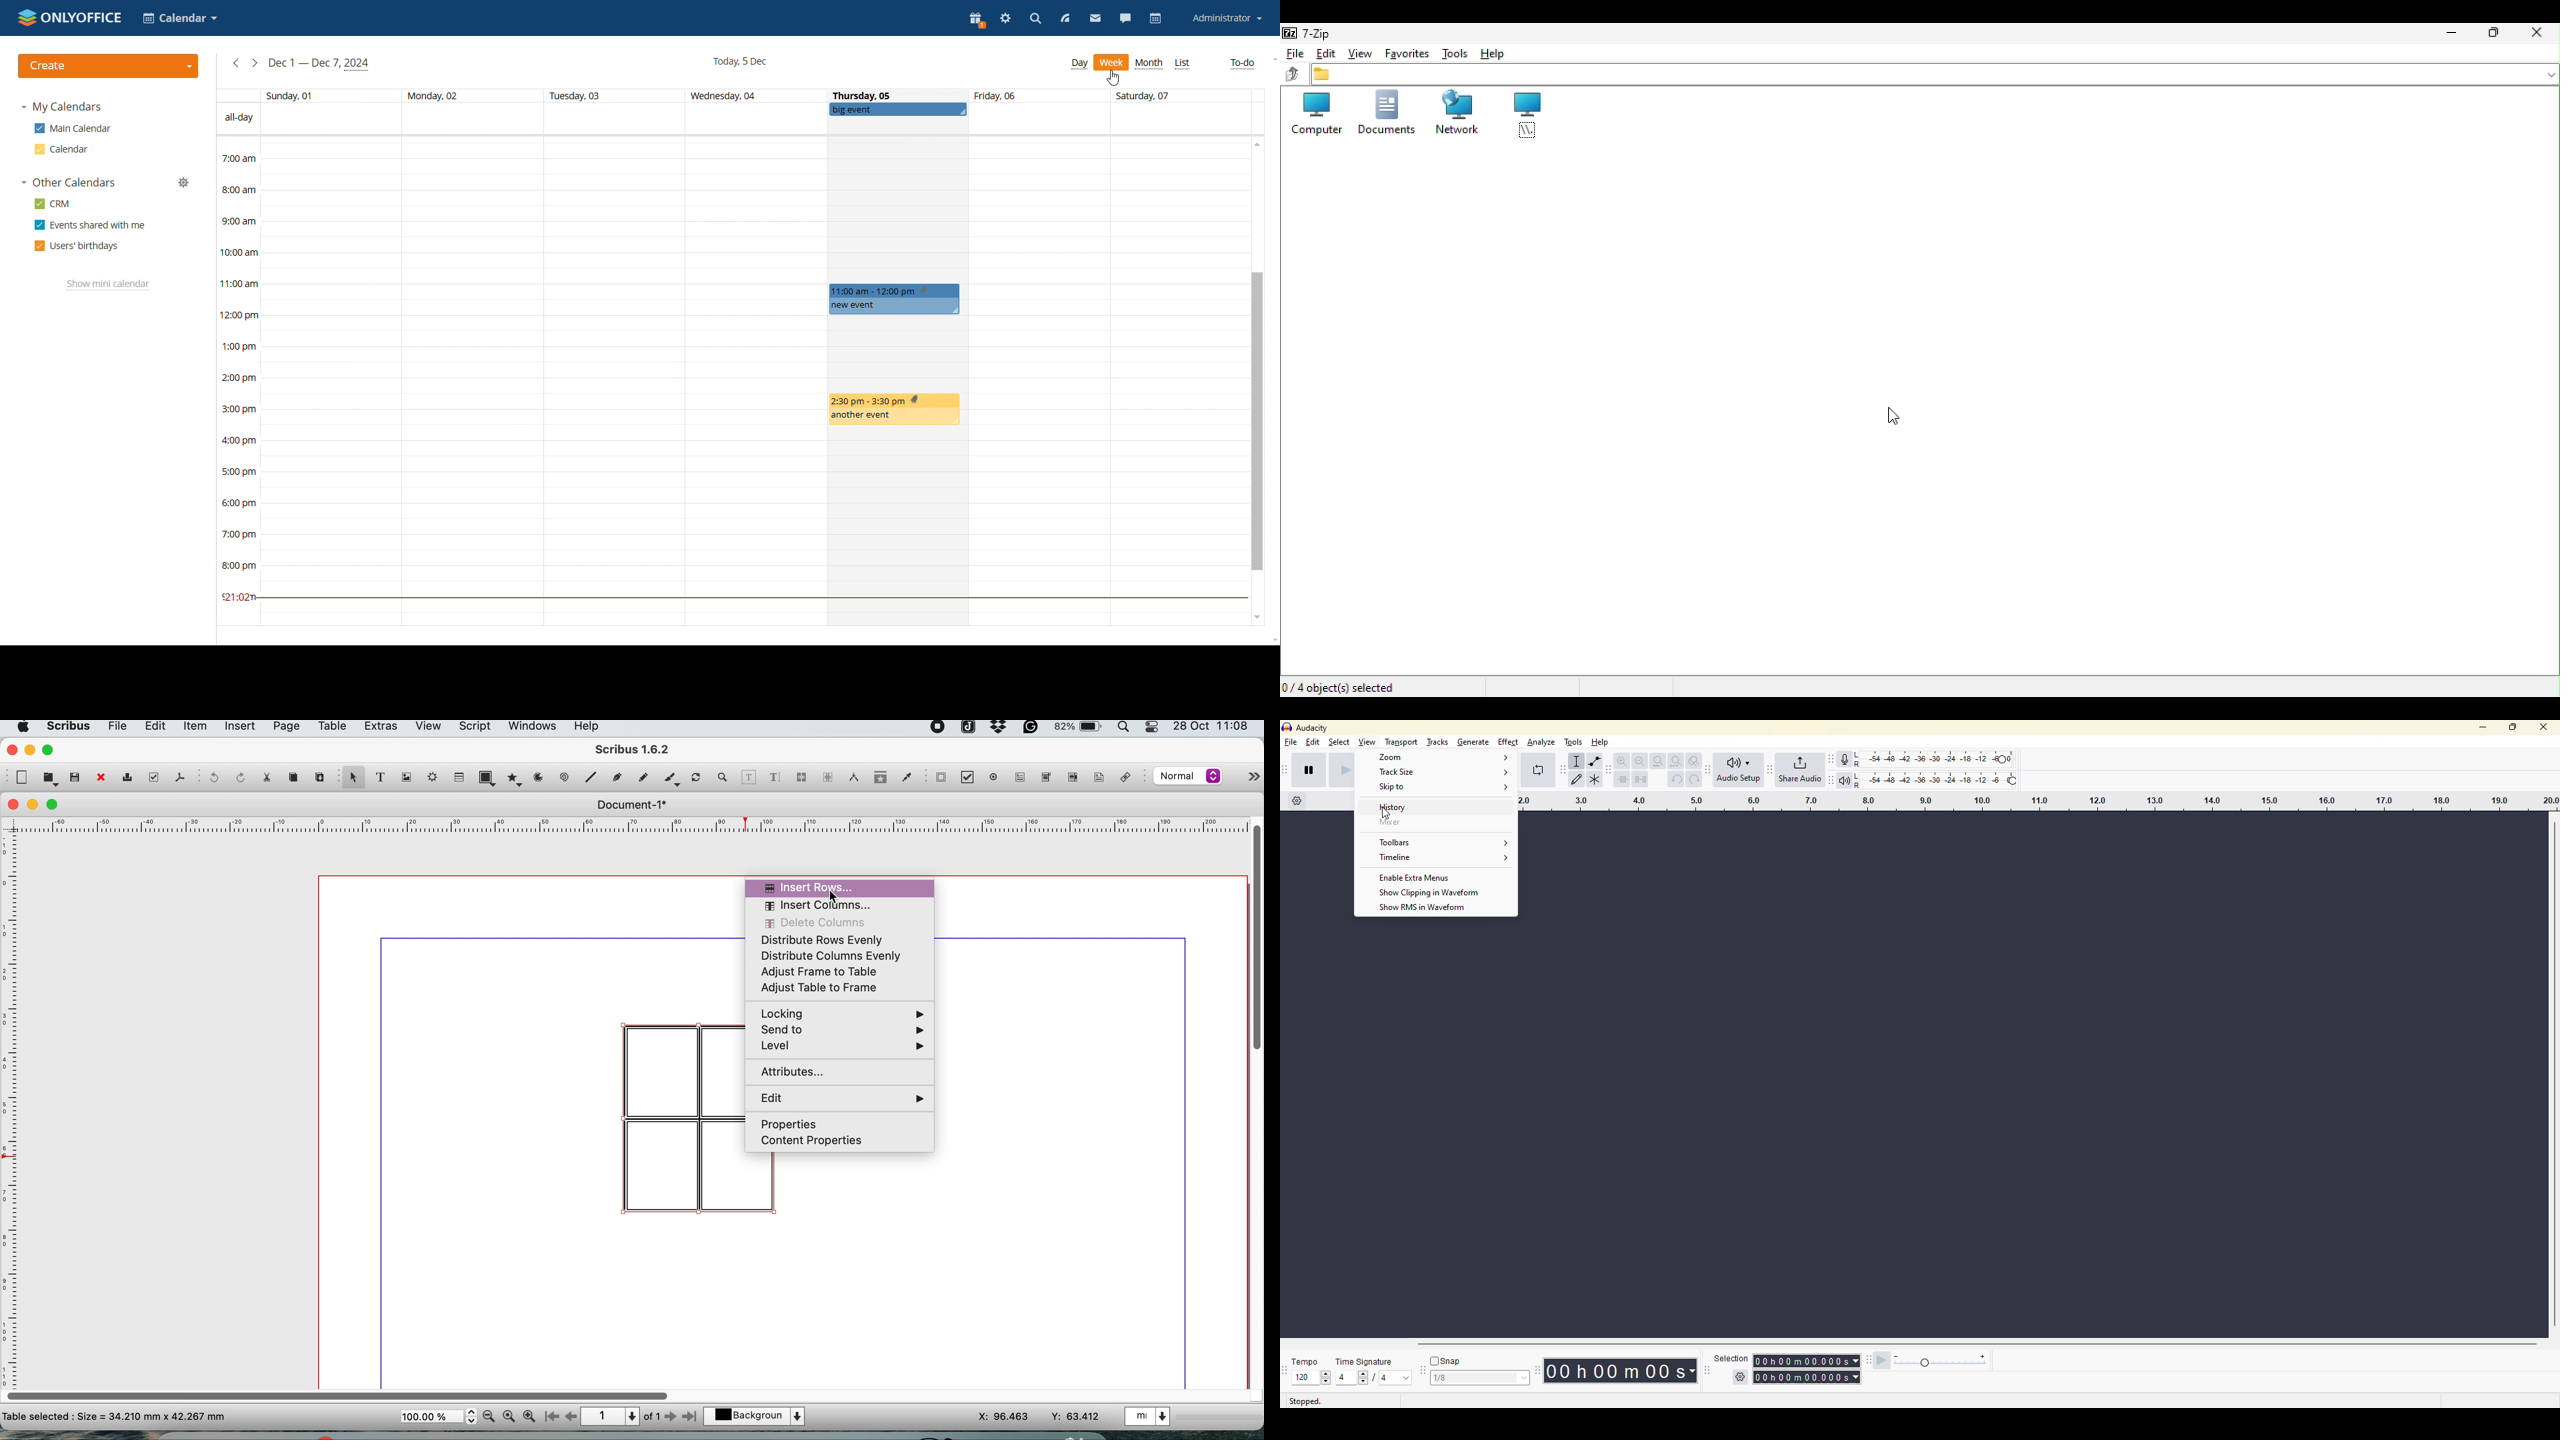  Describe the element at coordinates (570, 1417) in the screenshot. I see `go to previous page` at that location.